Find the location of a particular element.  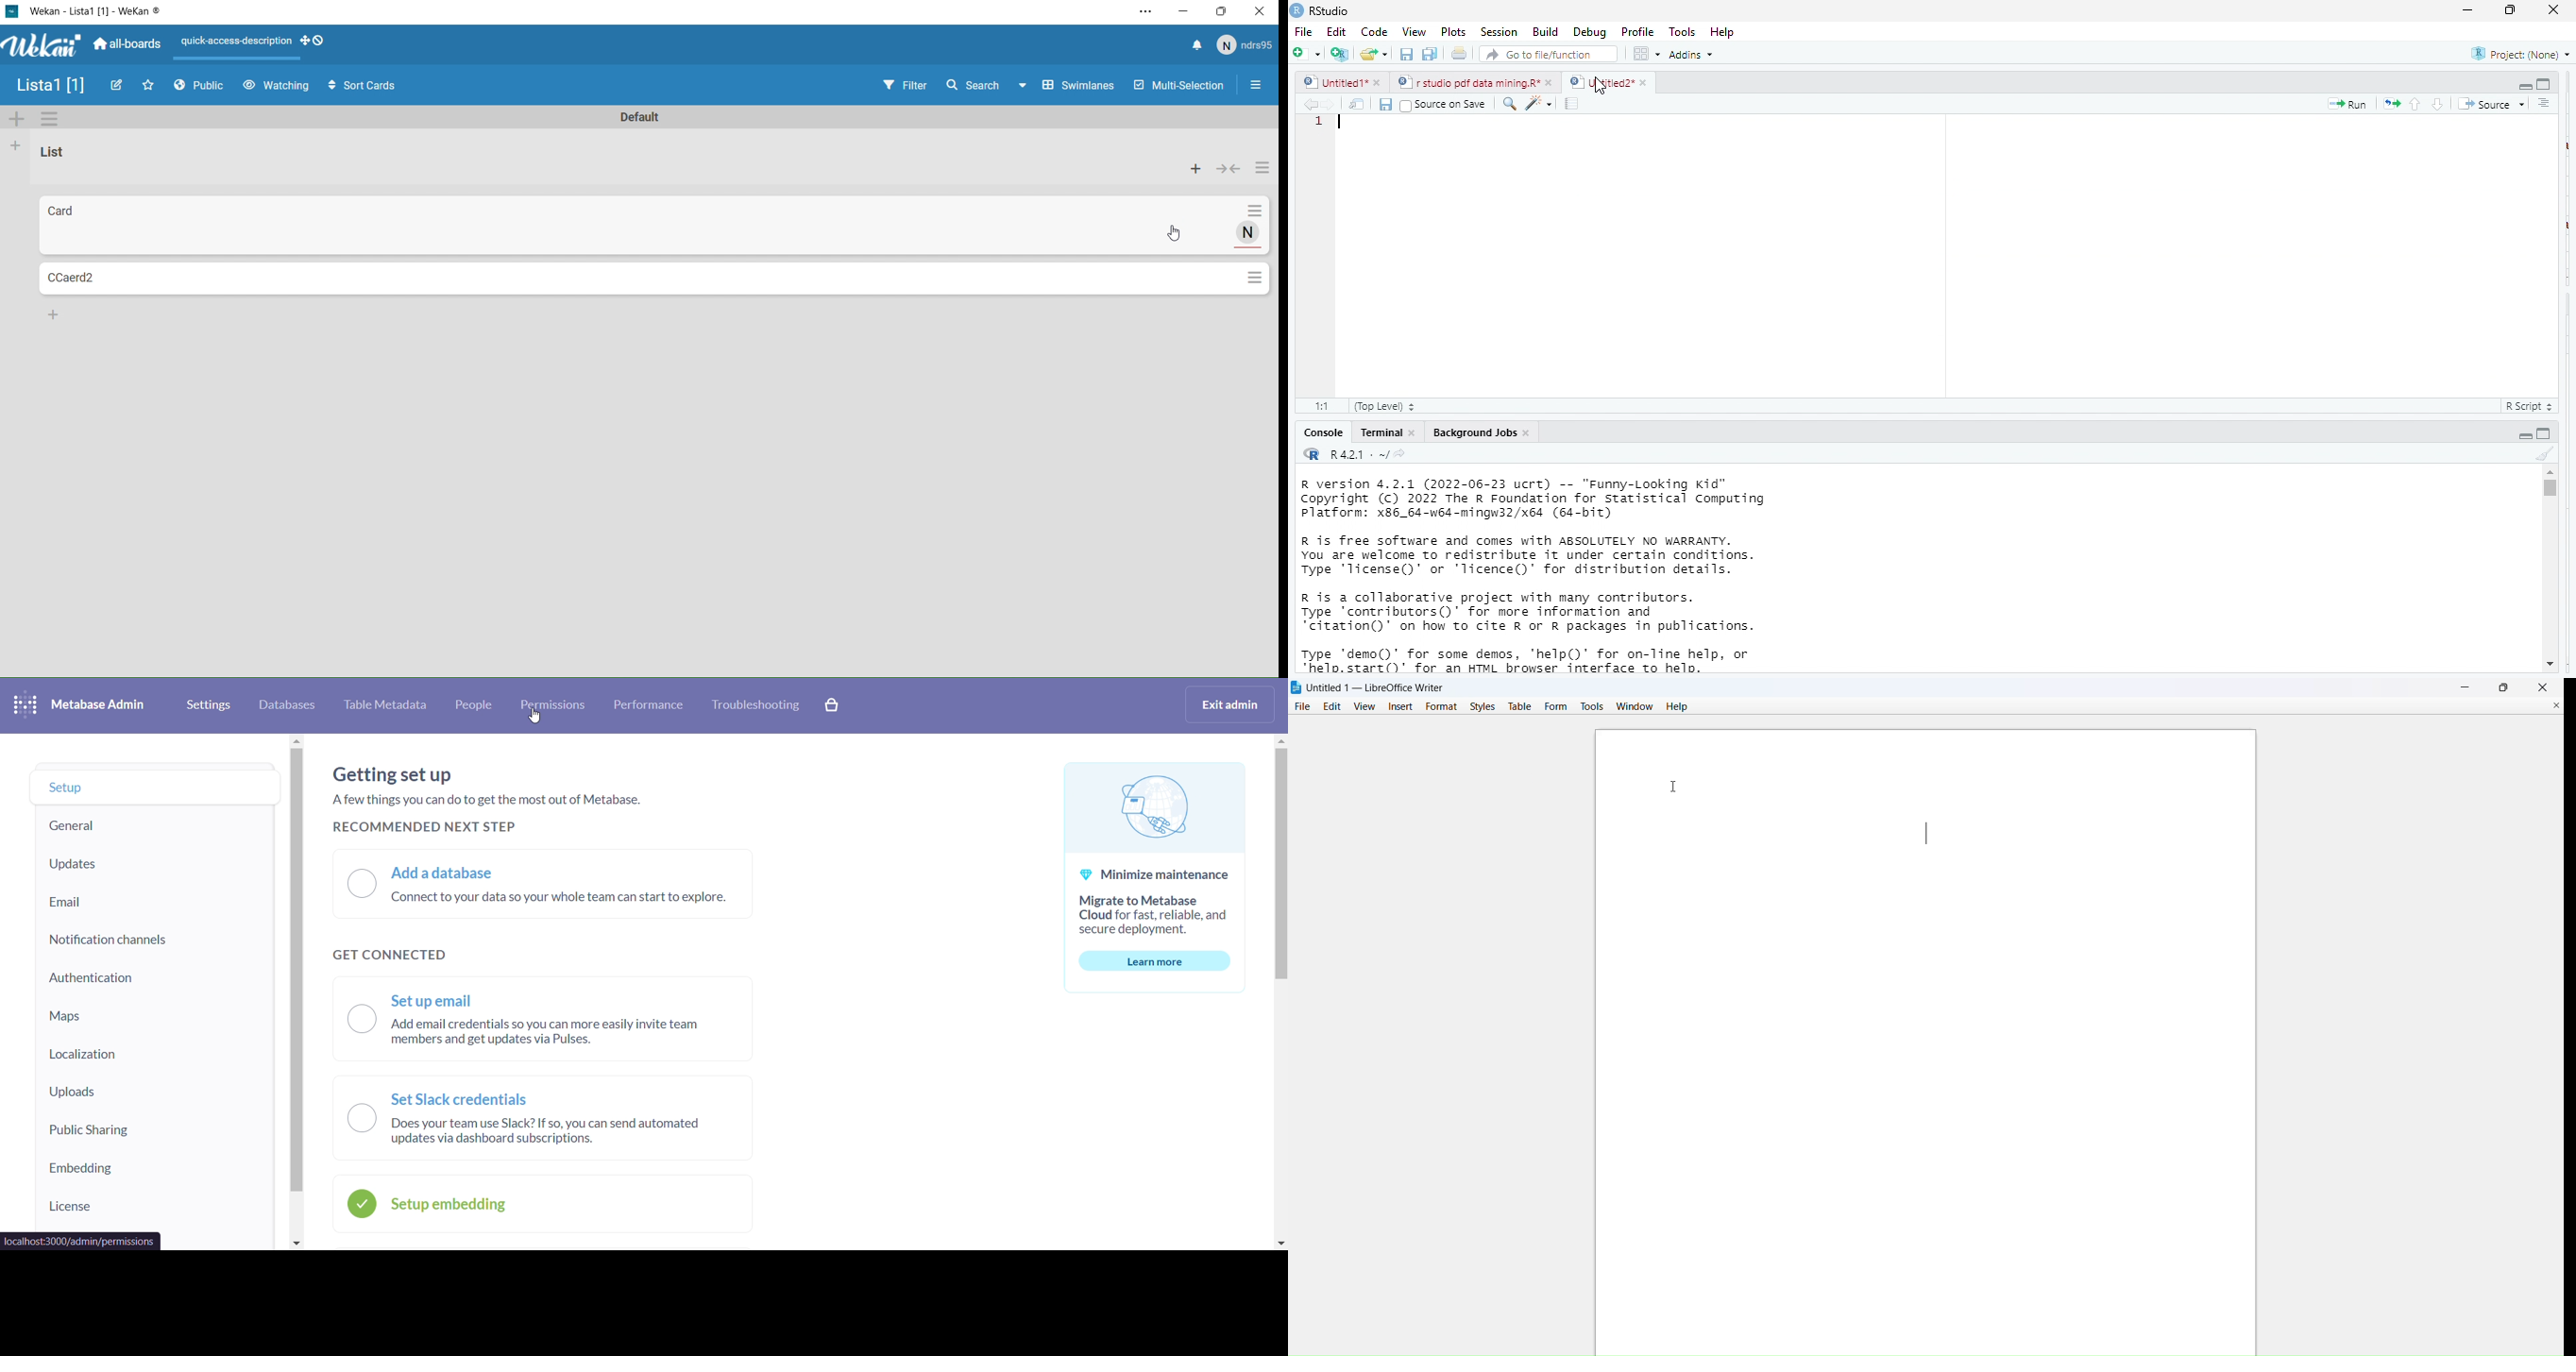

maximize is located at coordinates (2513, 11).